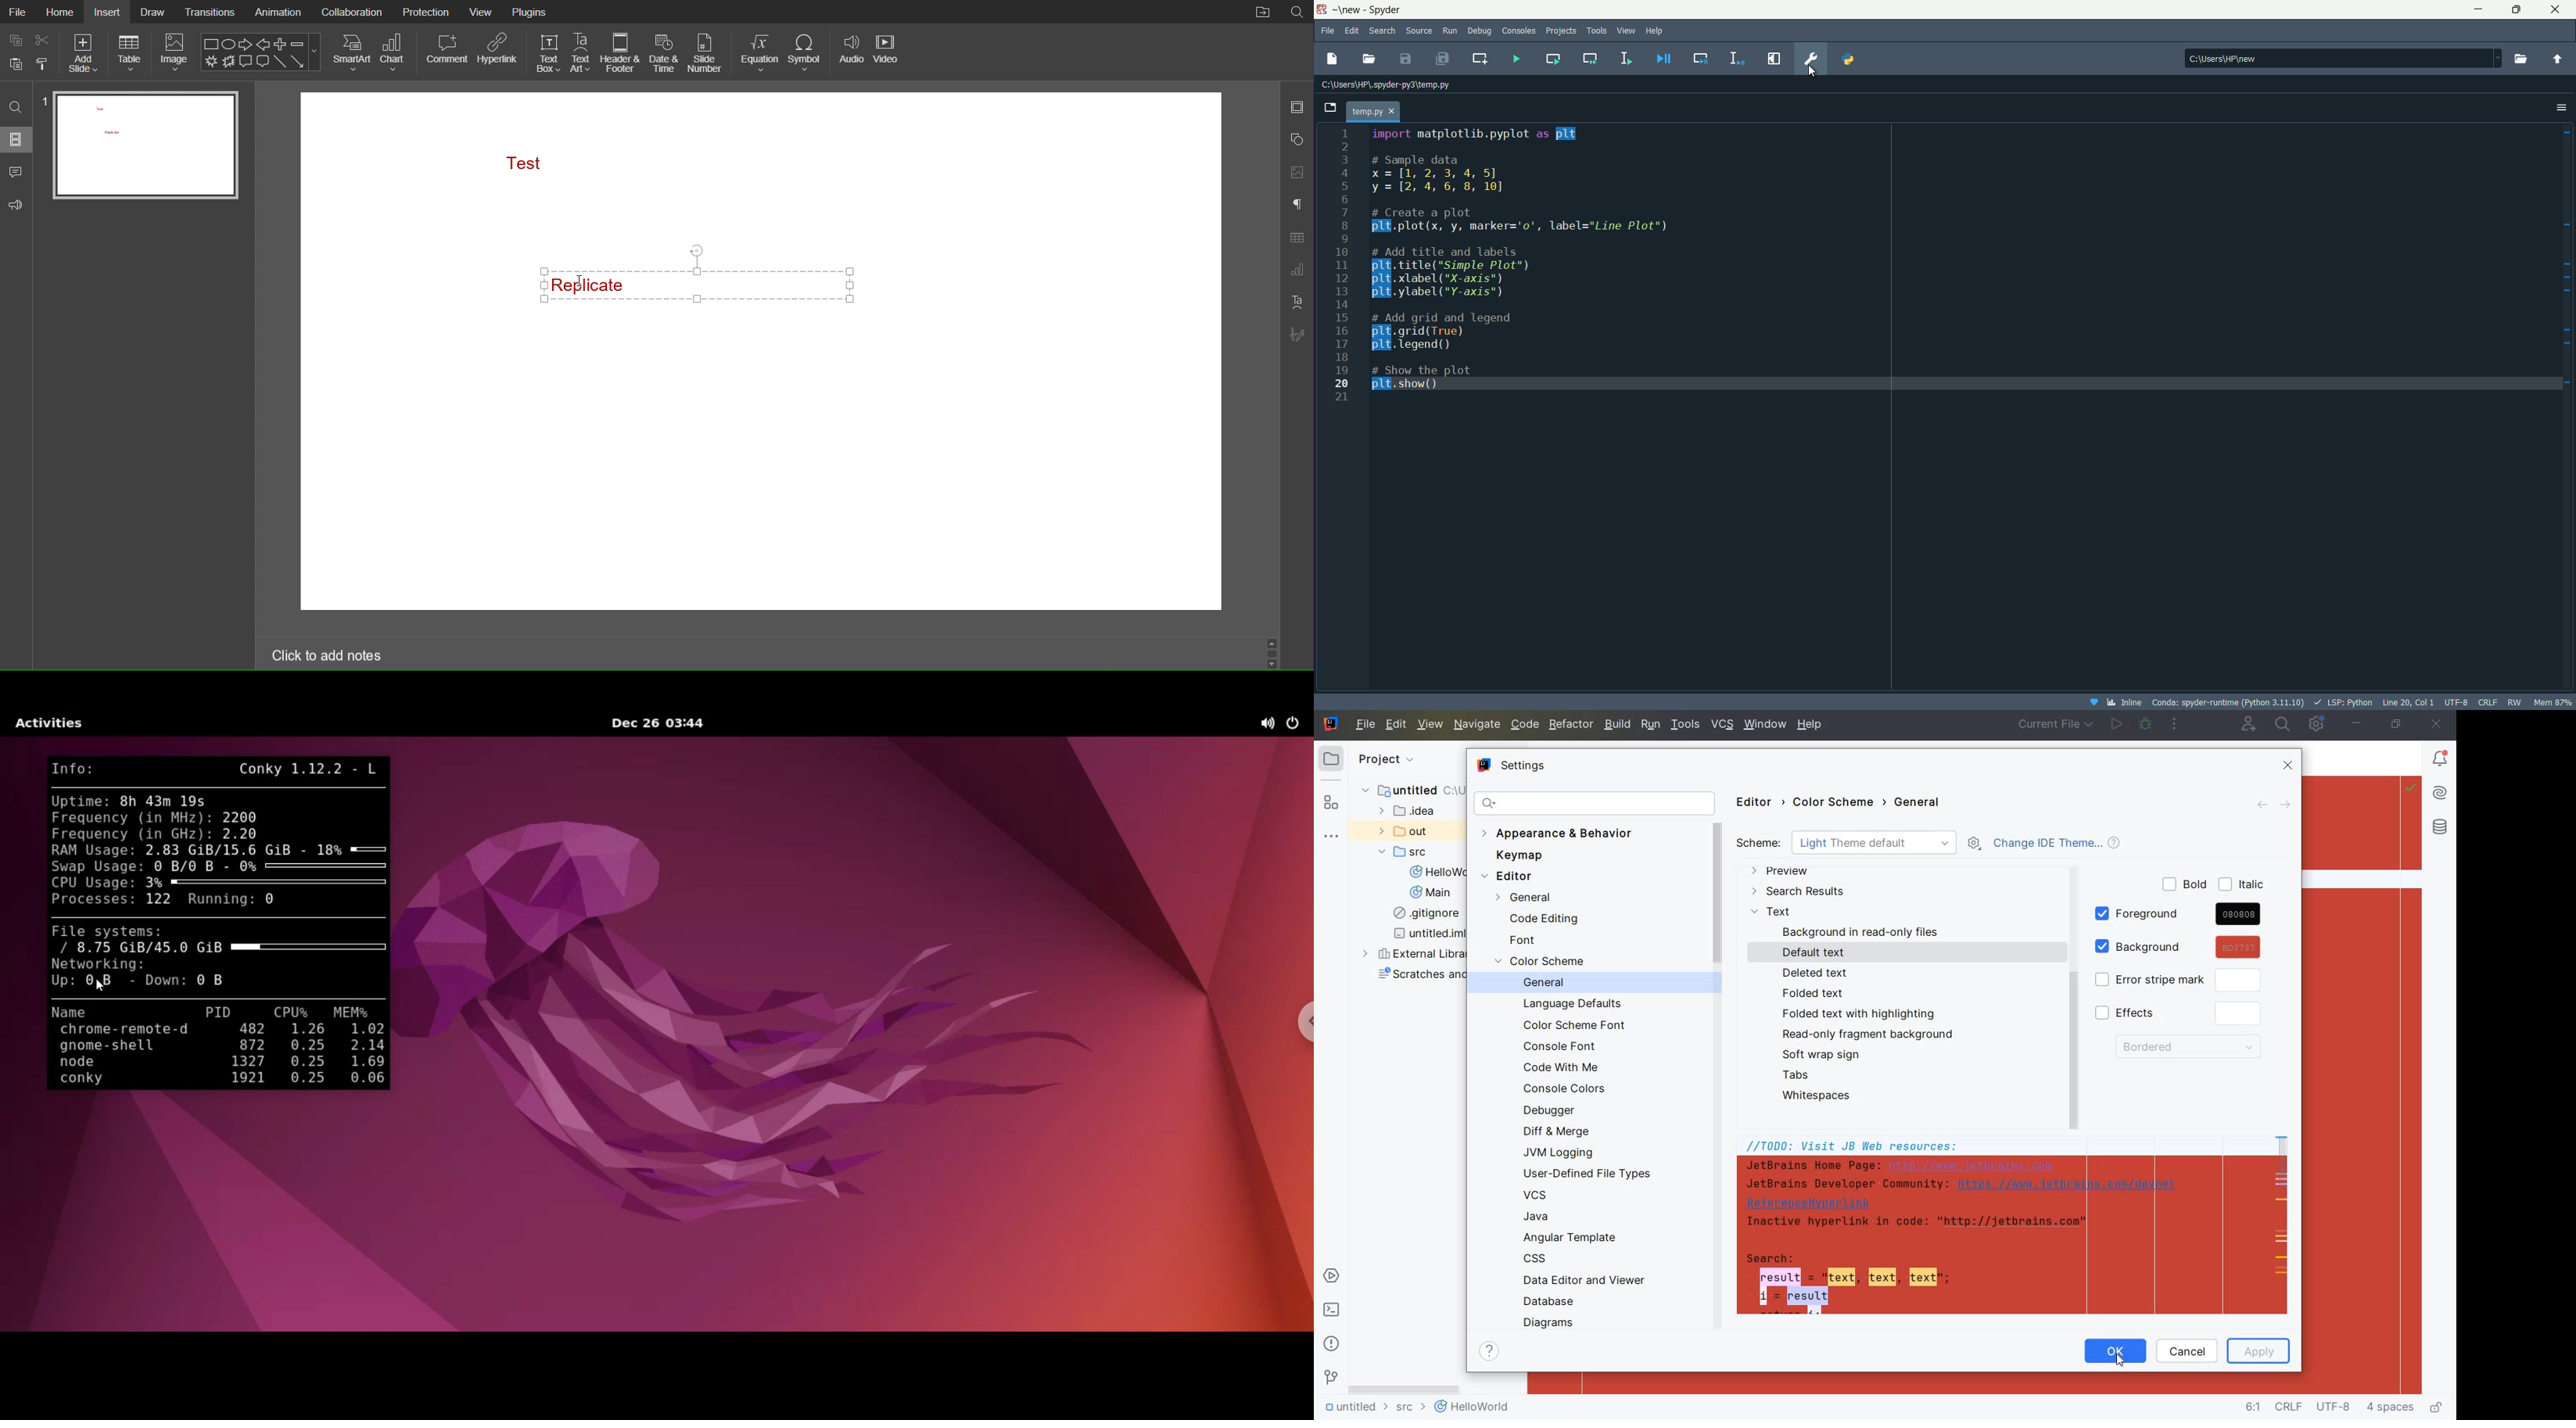 The height and width of the screenshot is (1428, 2576). Describe the element at coordinates (1810, 71) in the screenshot. I see `cursor` at that location.